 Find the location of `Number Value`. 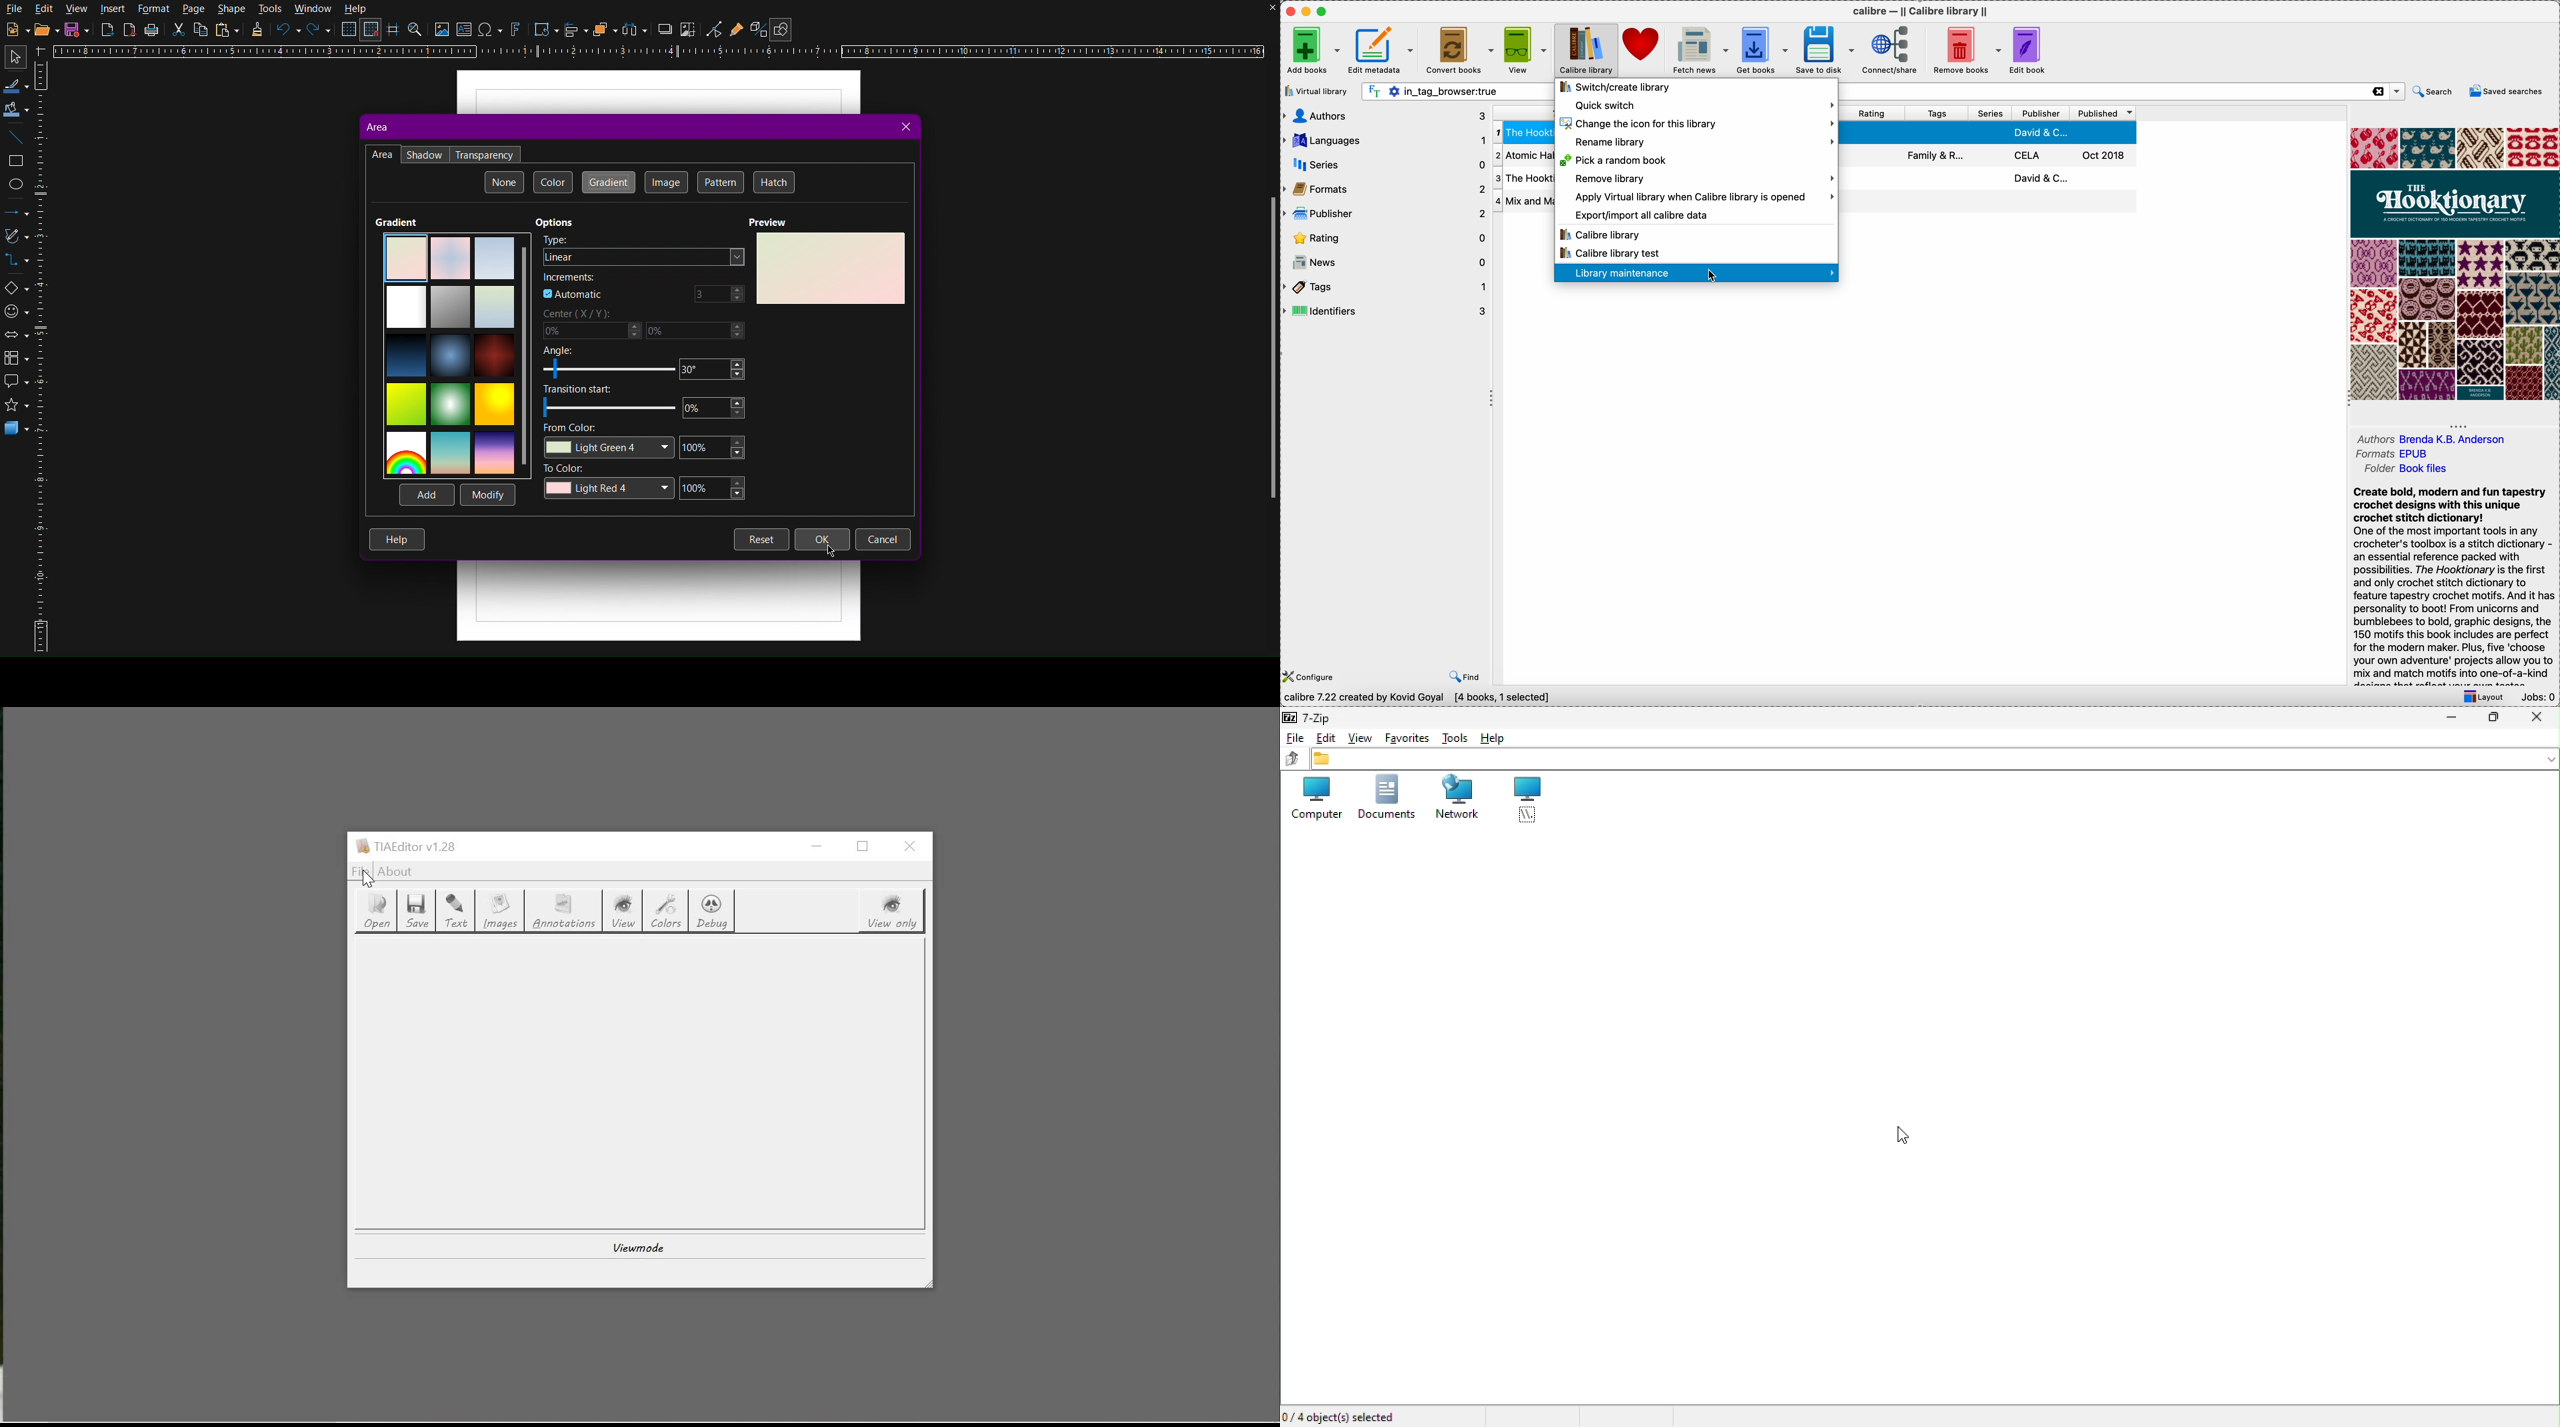

Number Value is located at coordinates (720, 295).